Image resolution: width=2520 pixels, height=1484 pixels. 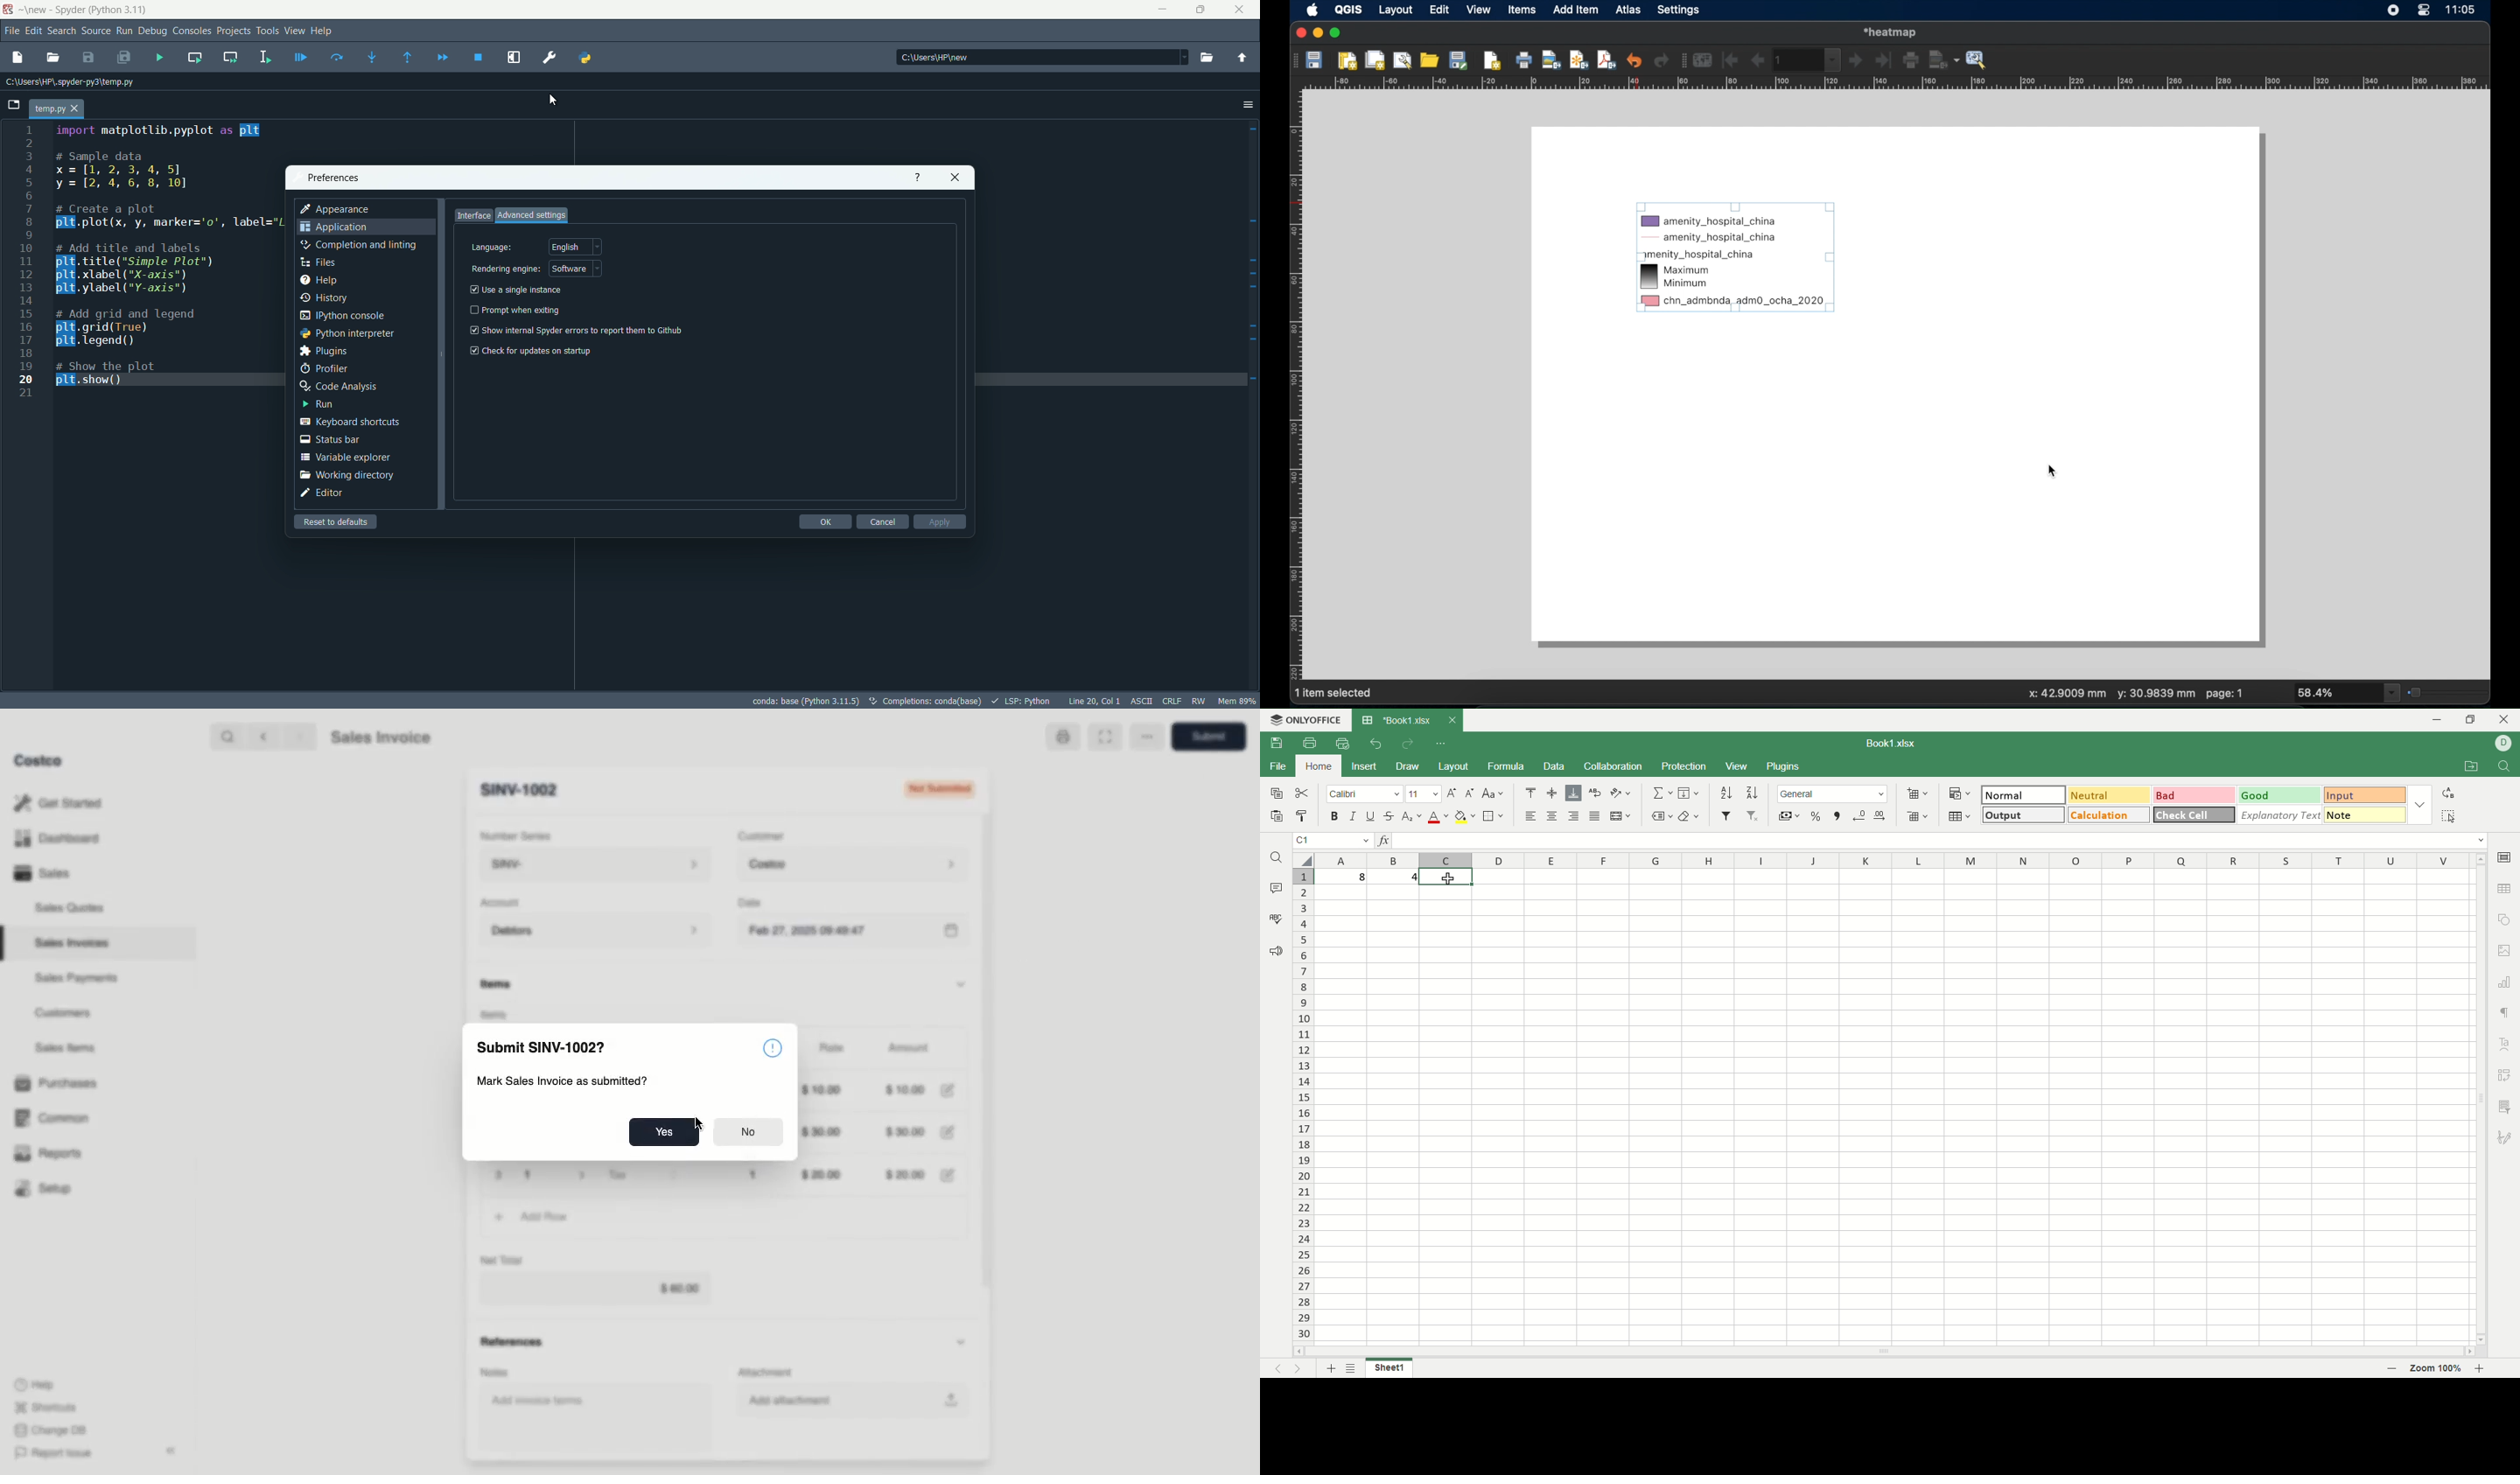 I want to click on status bar, so click(x=328, y=440).